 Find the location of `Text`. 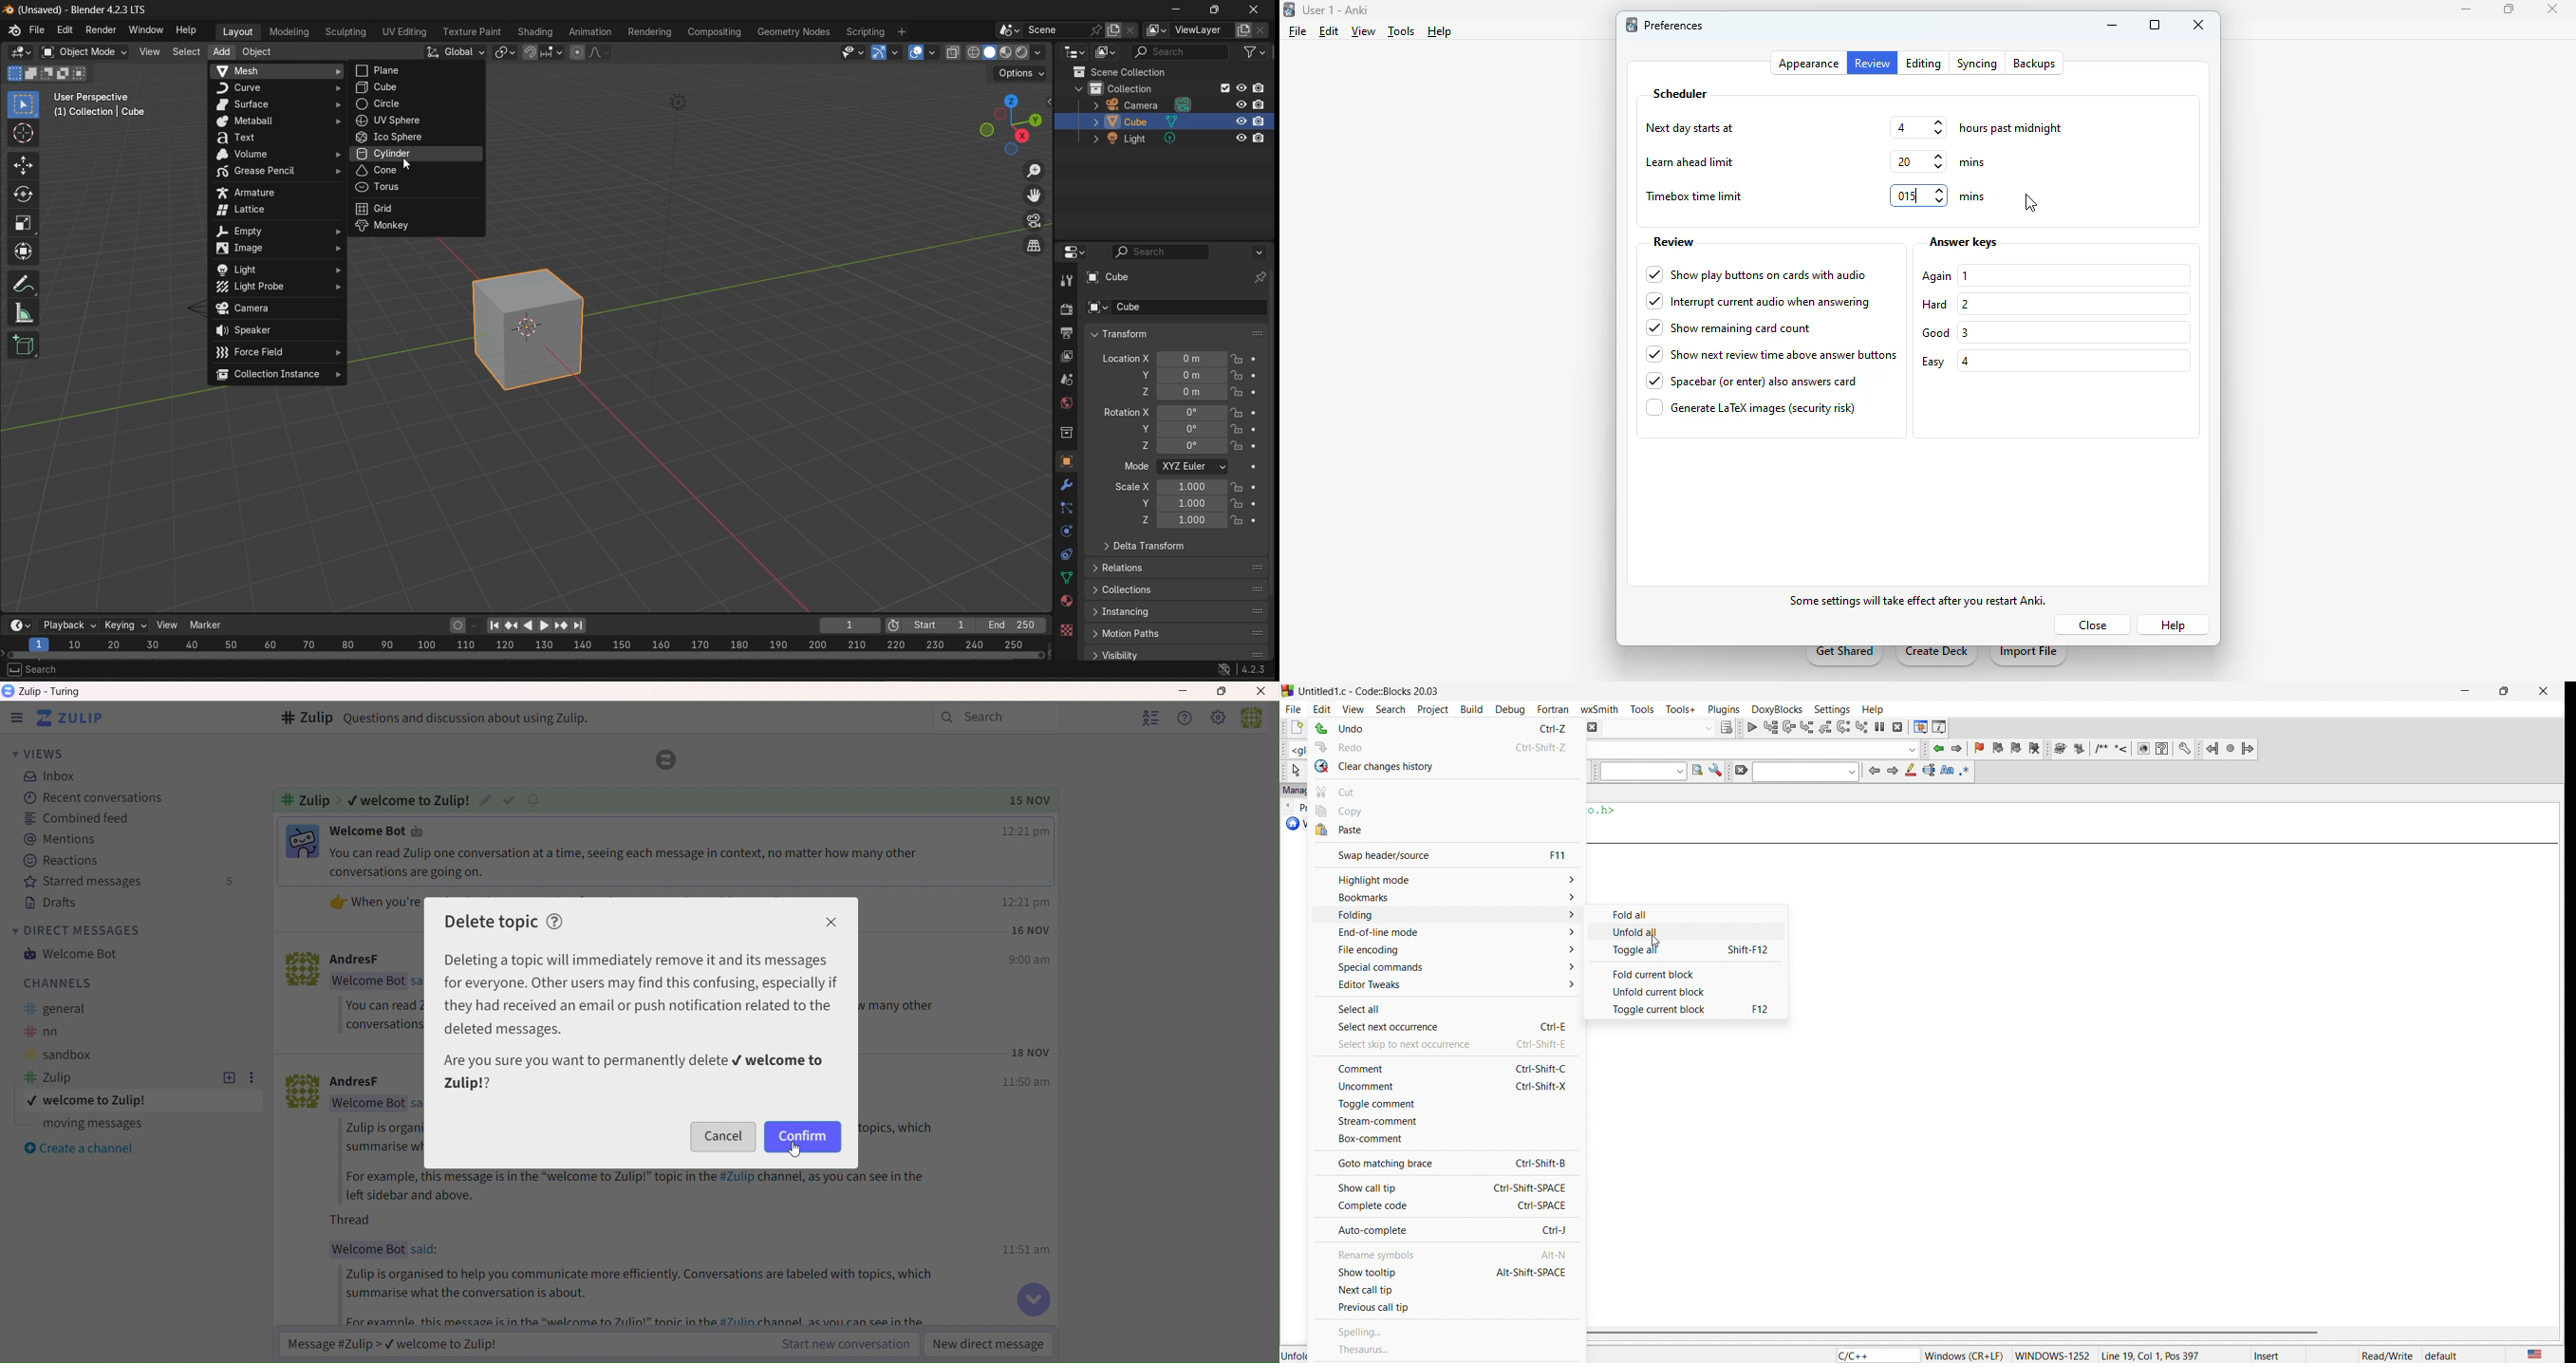

Text is located at coordinates (58, 1056).